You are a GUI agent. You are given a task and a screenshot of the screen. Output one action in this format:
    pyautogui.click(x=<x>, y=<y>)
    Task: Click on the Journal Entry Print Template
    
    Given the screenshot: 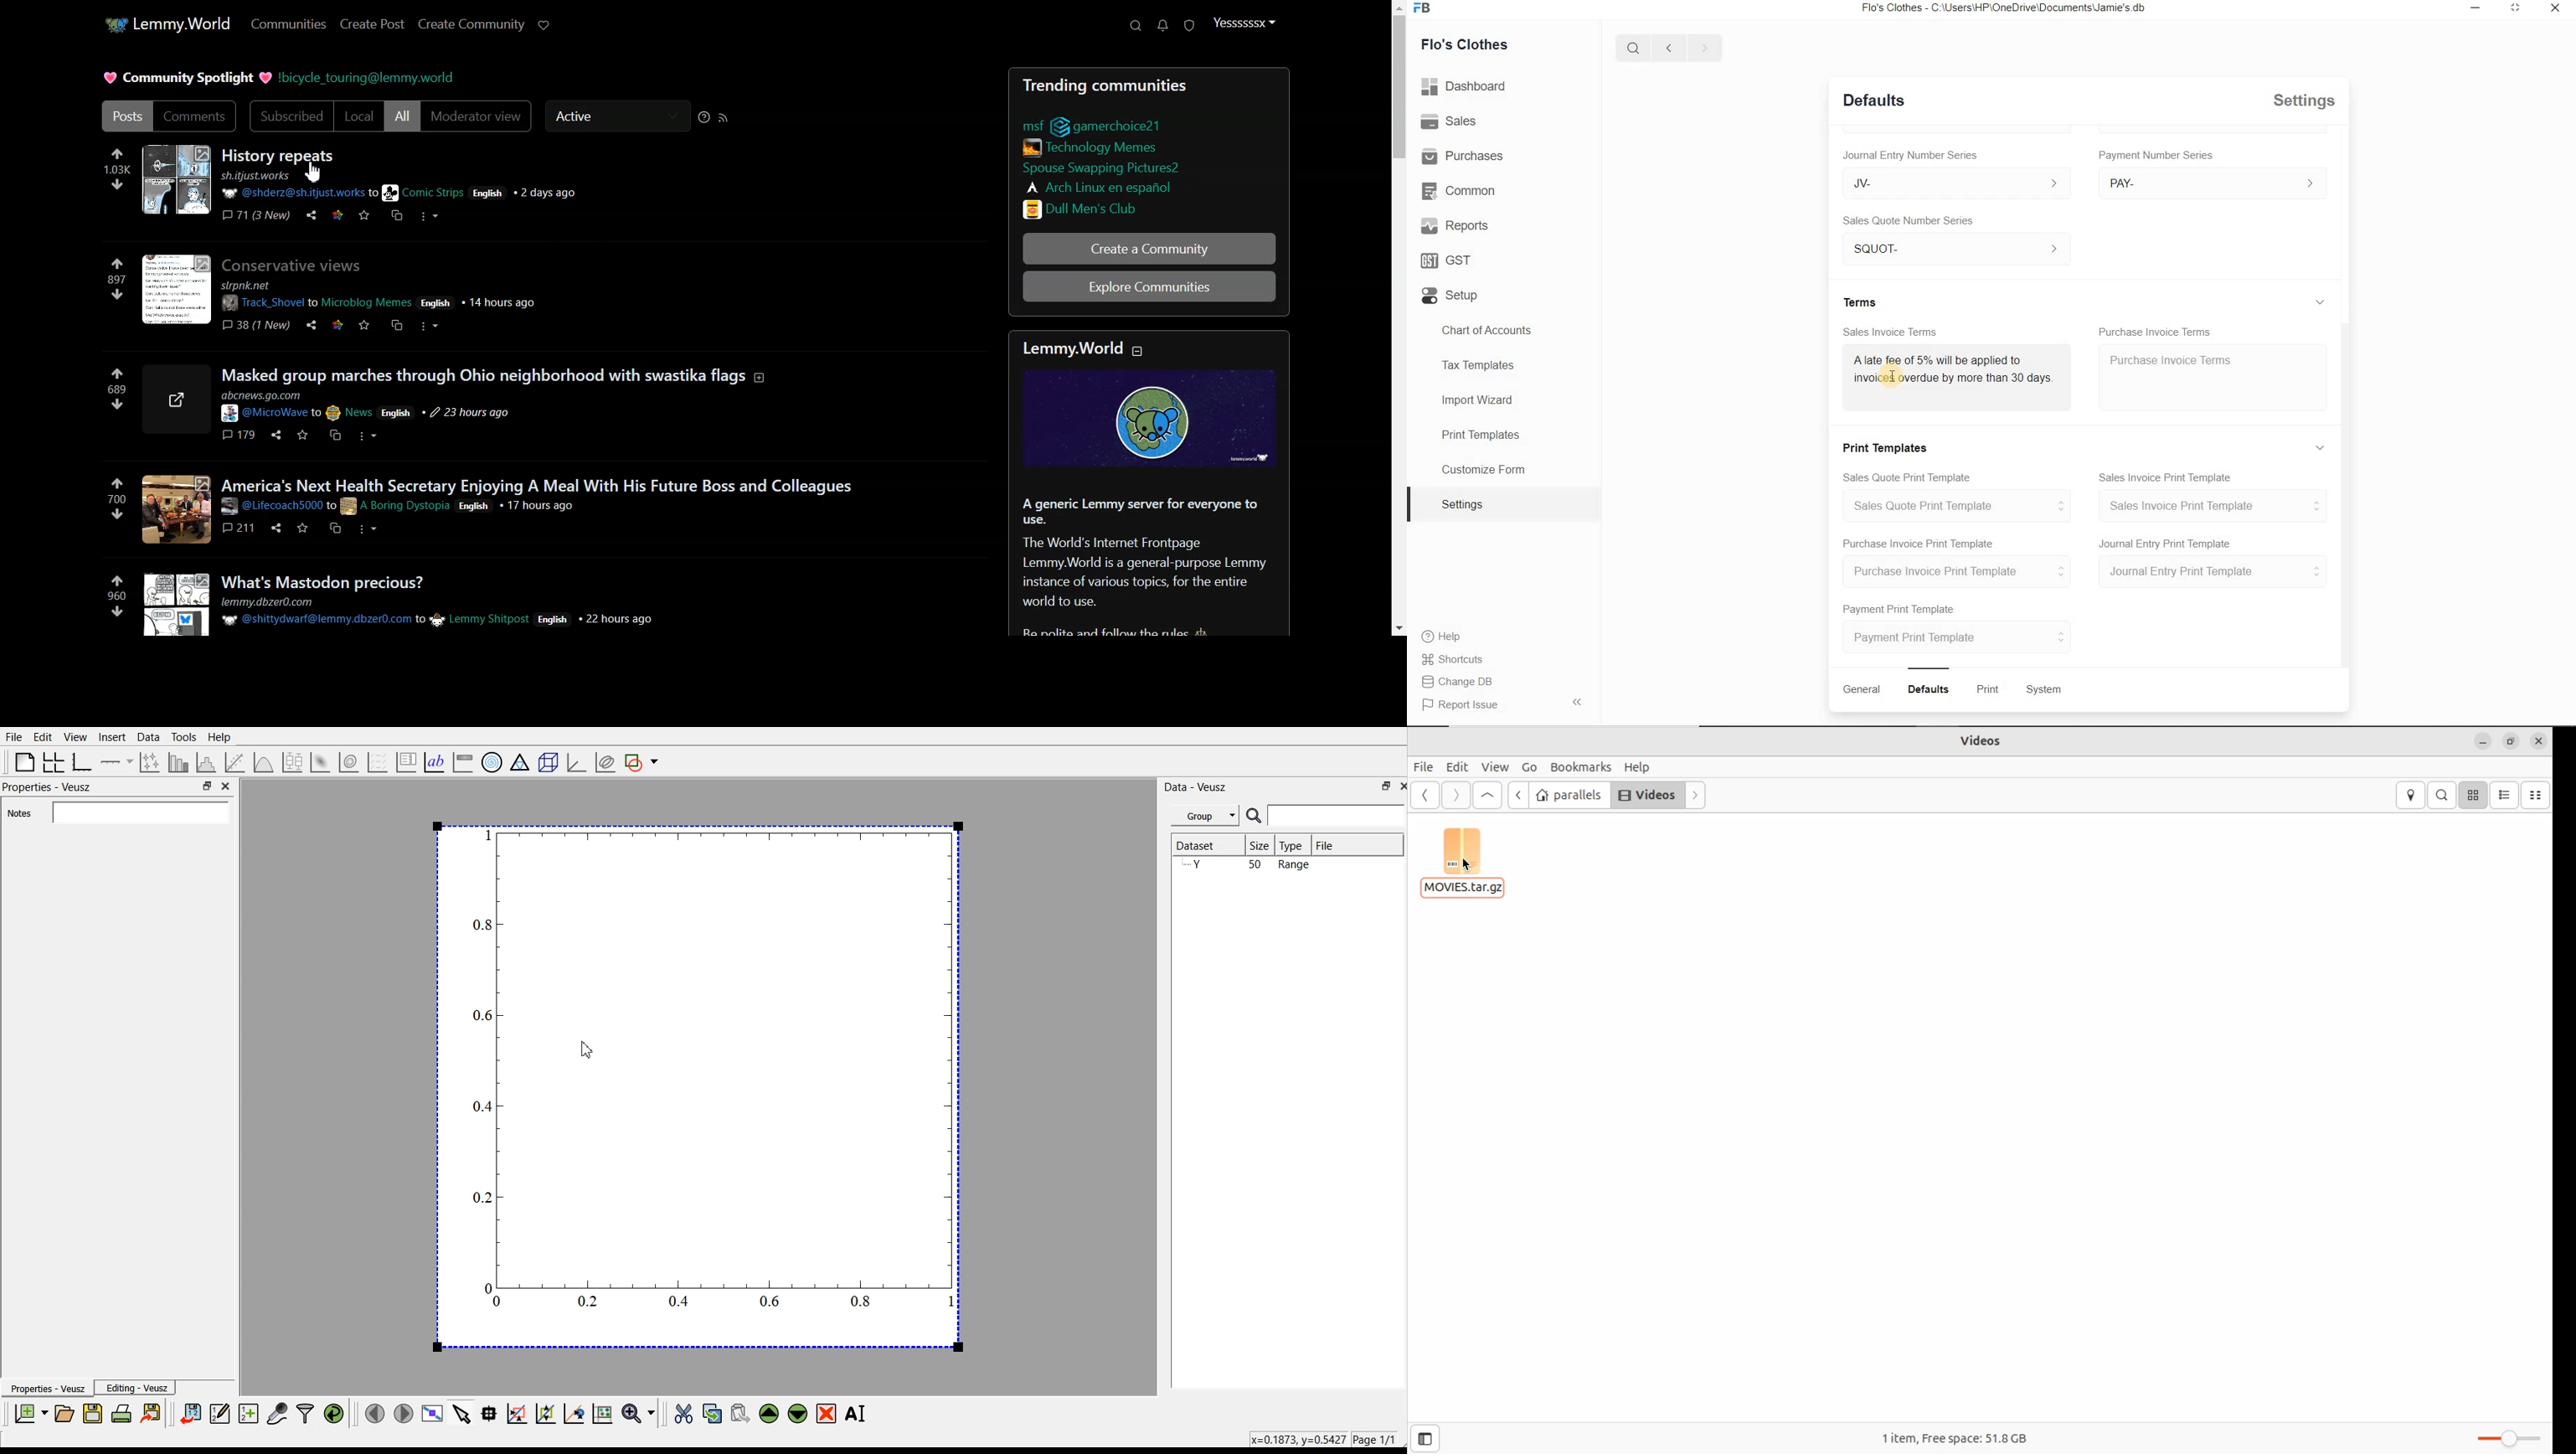 What is the action you would take?
    pyautogui.click(x=2213, y=572)
    